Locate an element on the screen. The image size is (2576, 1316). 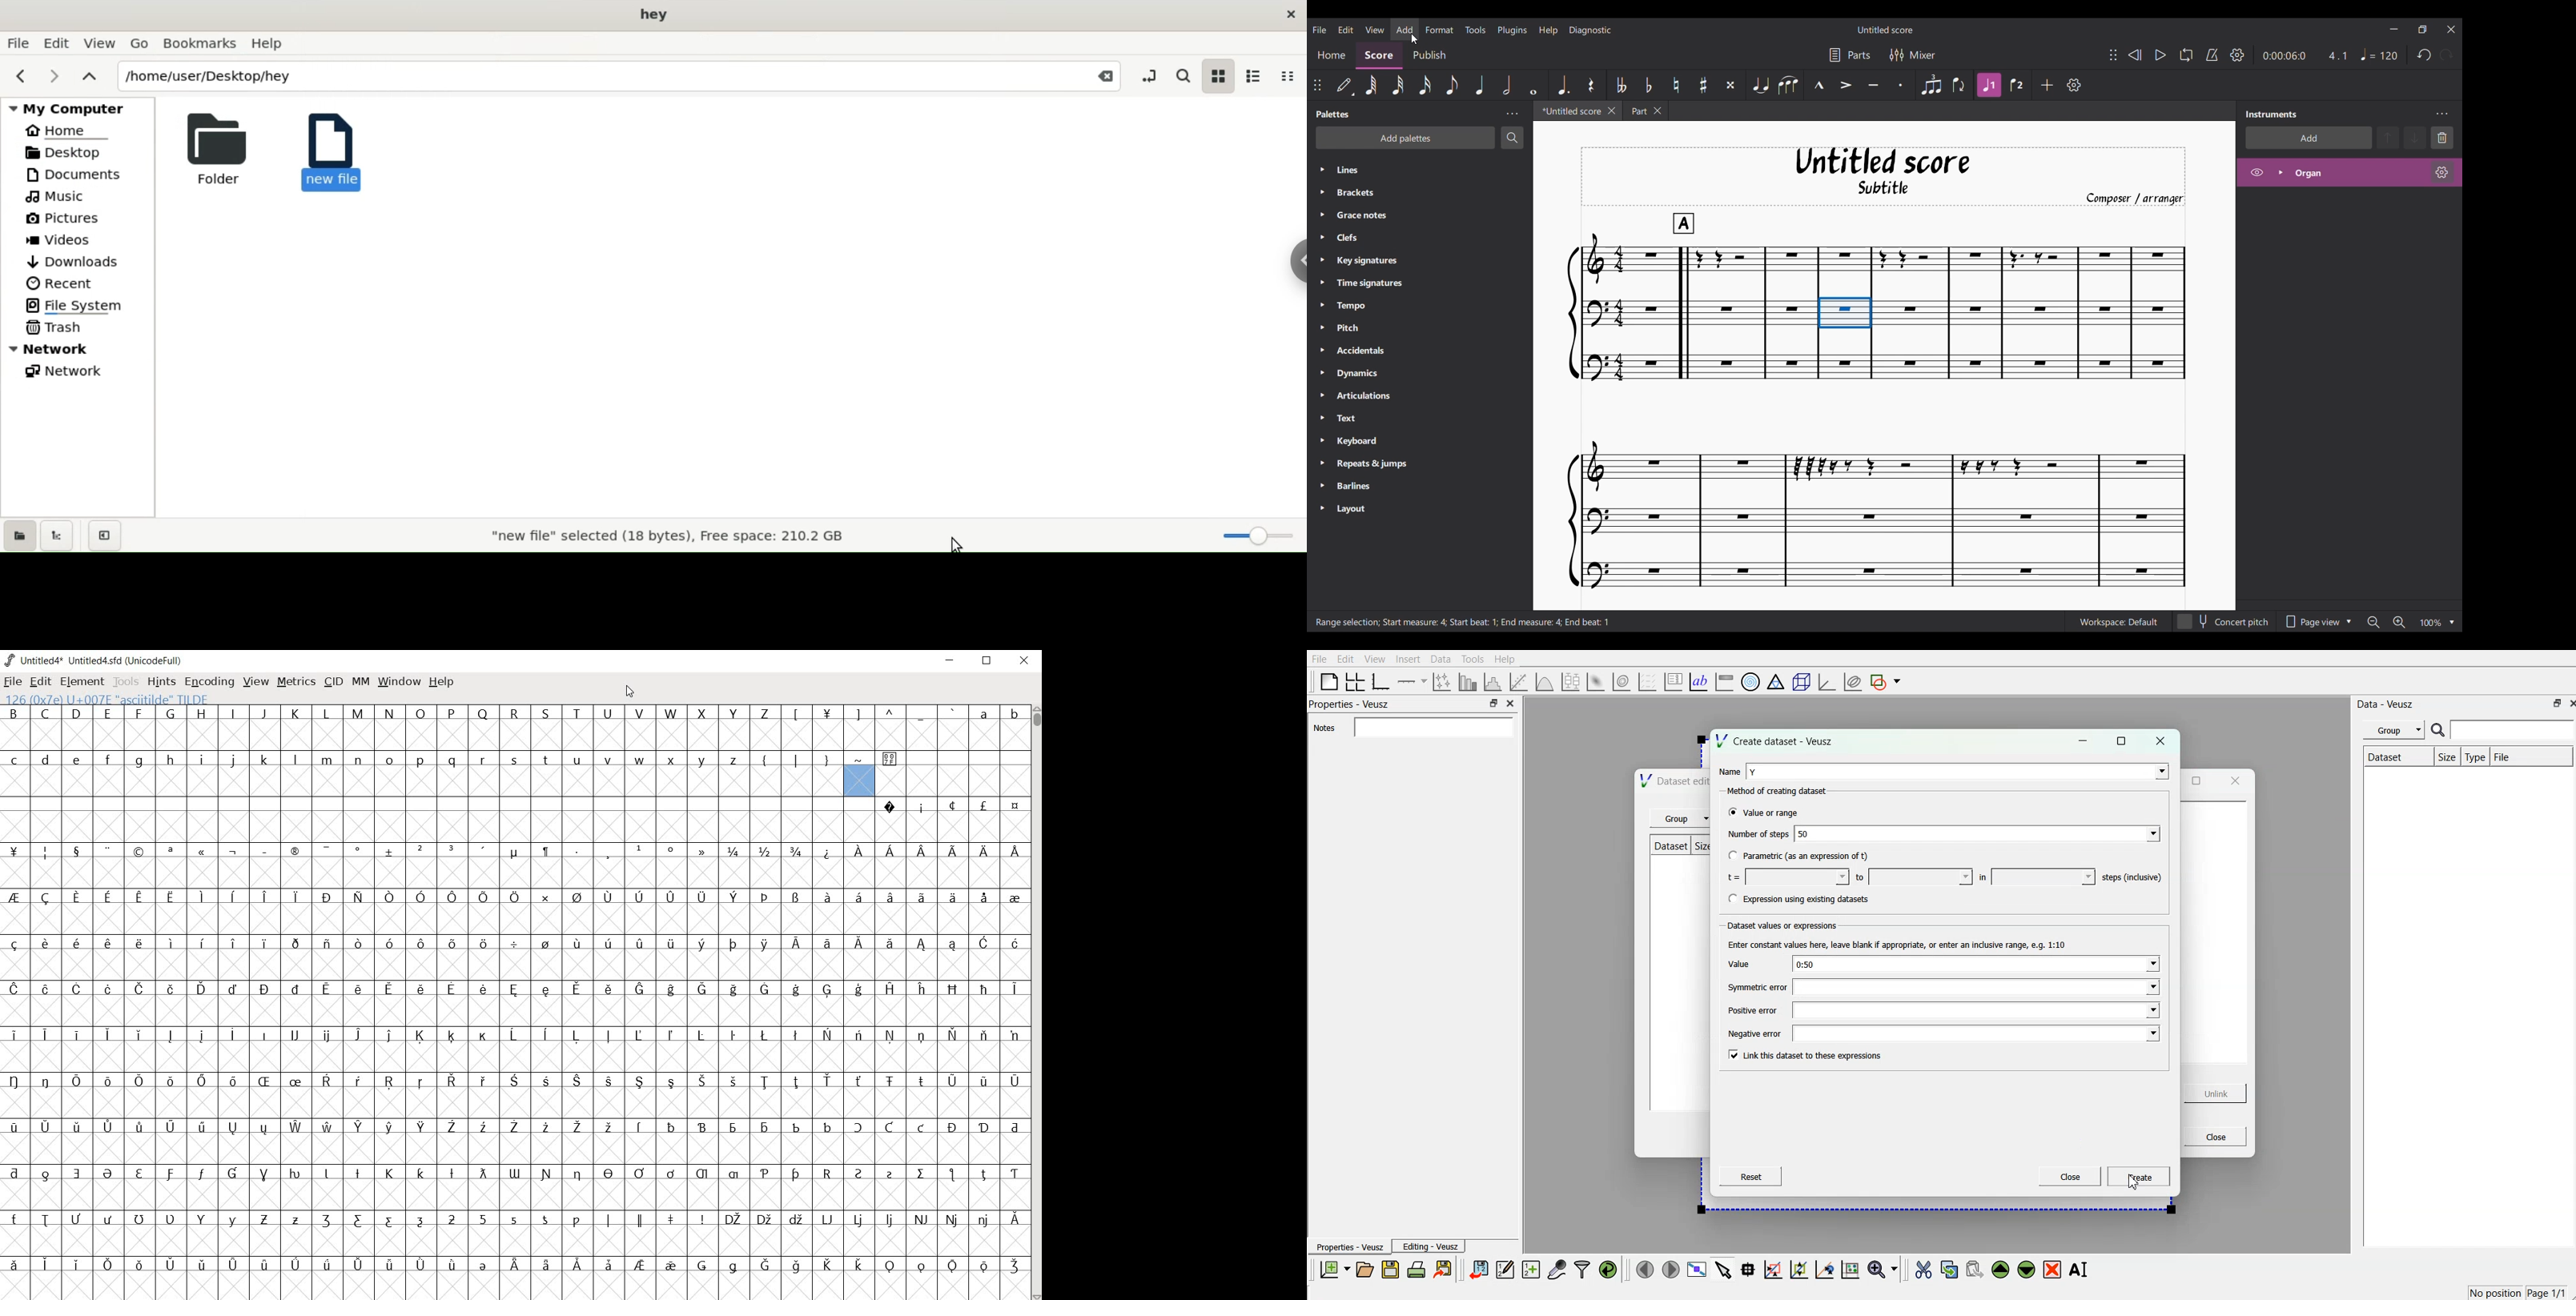
Tools is located at coordinates (1473, 659).